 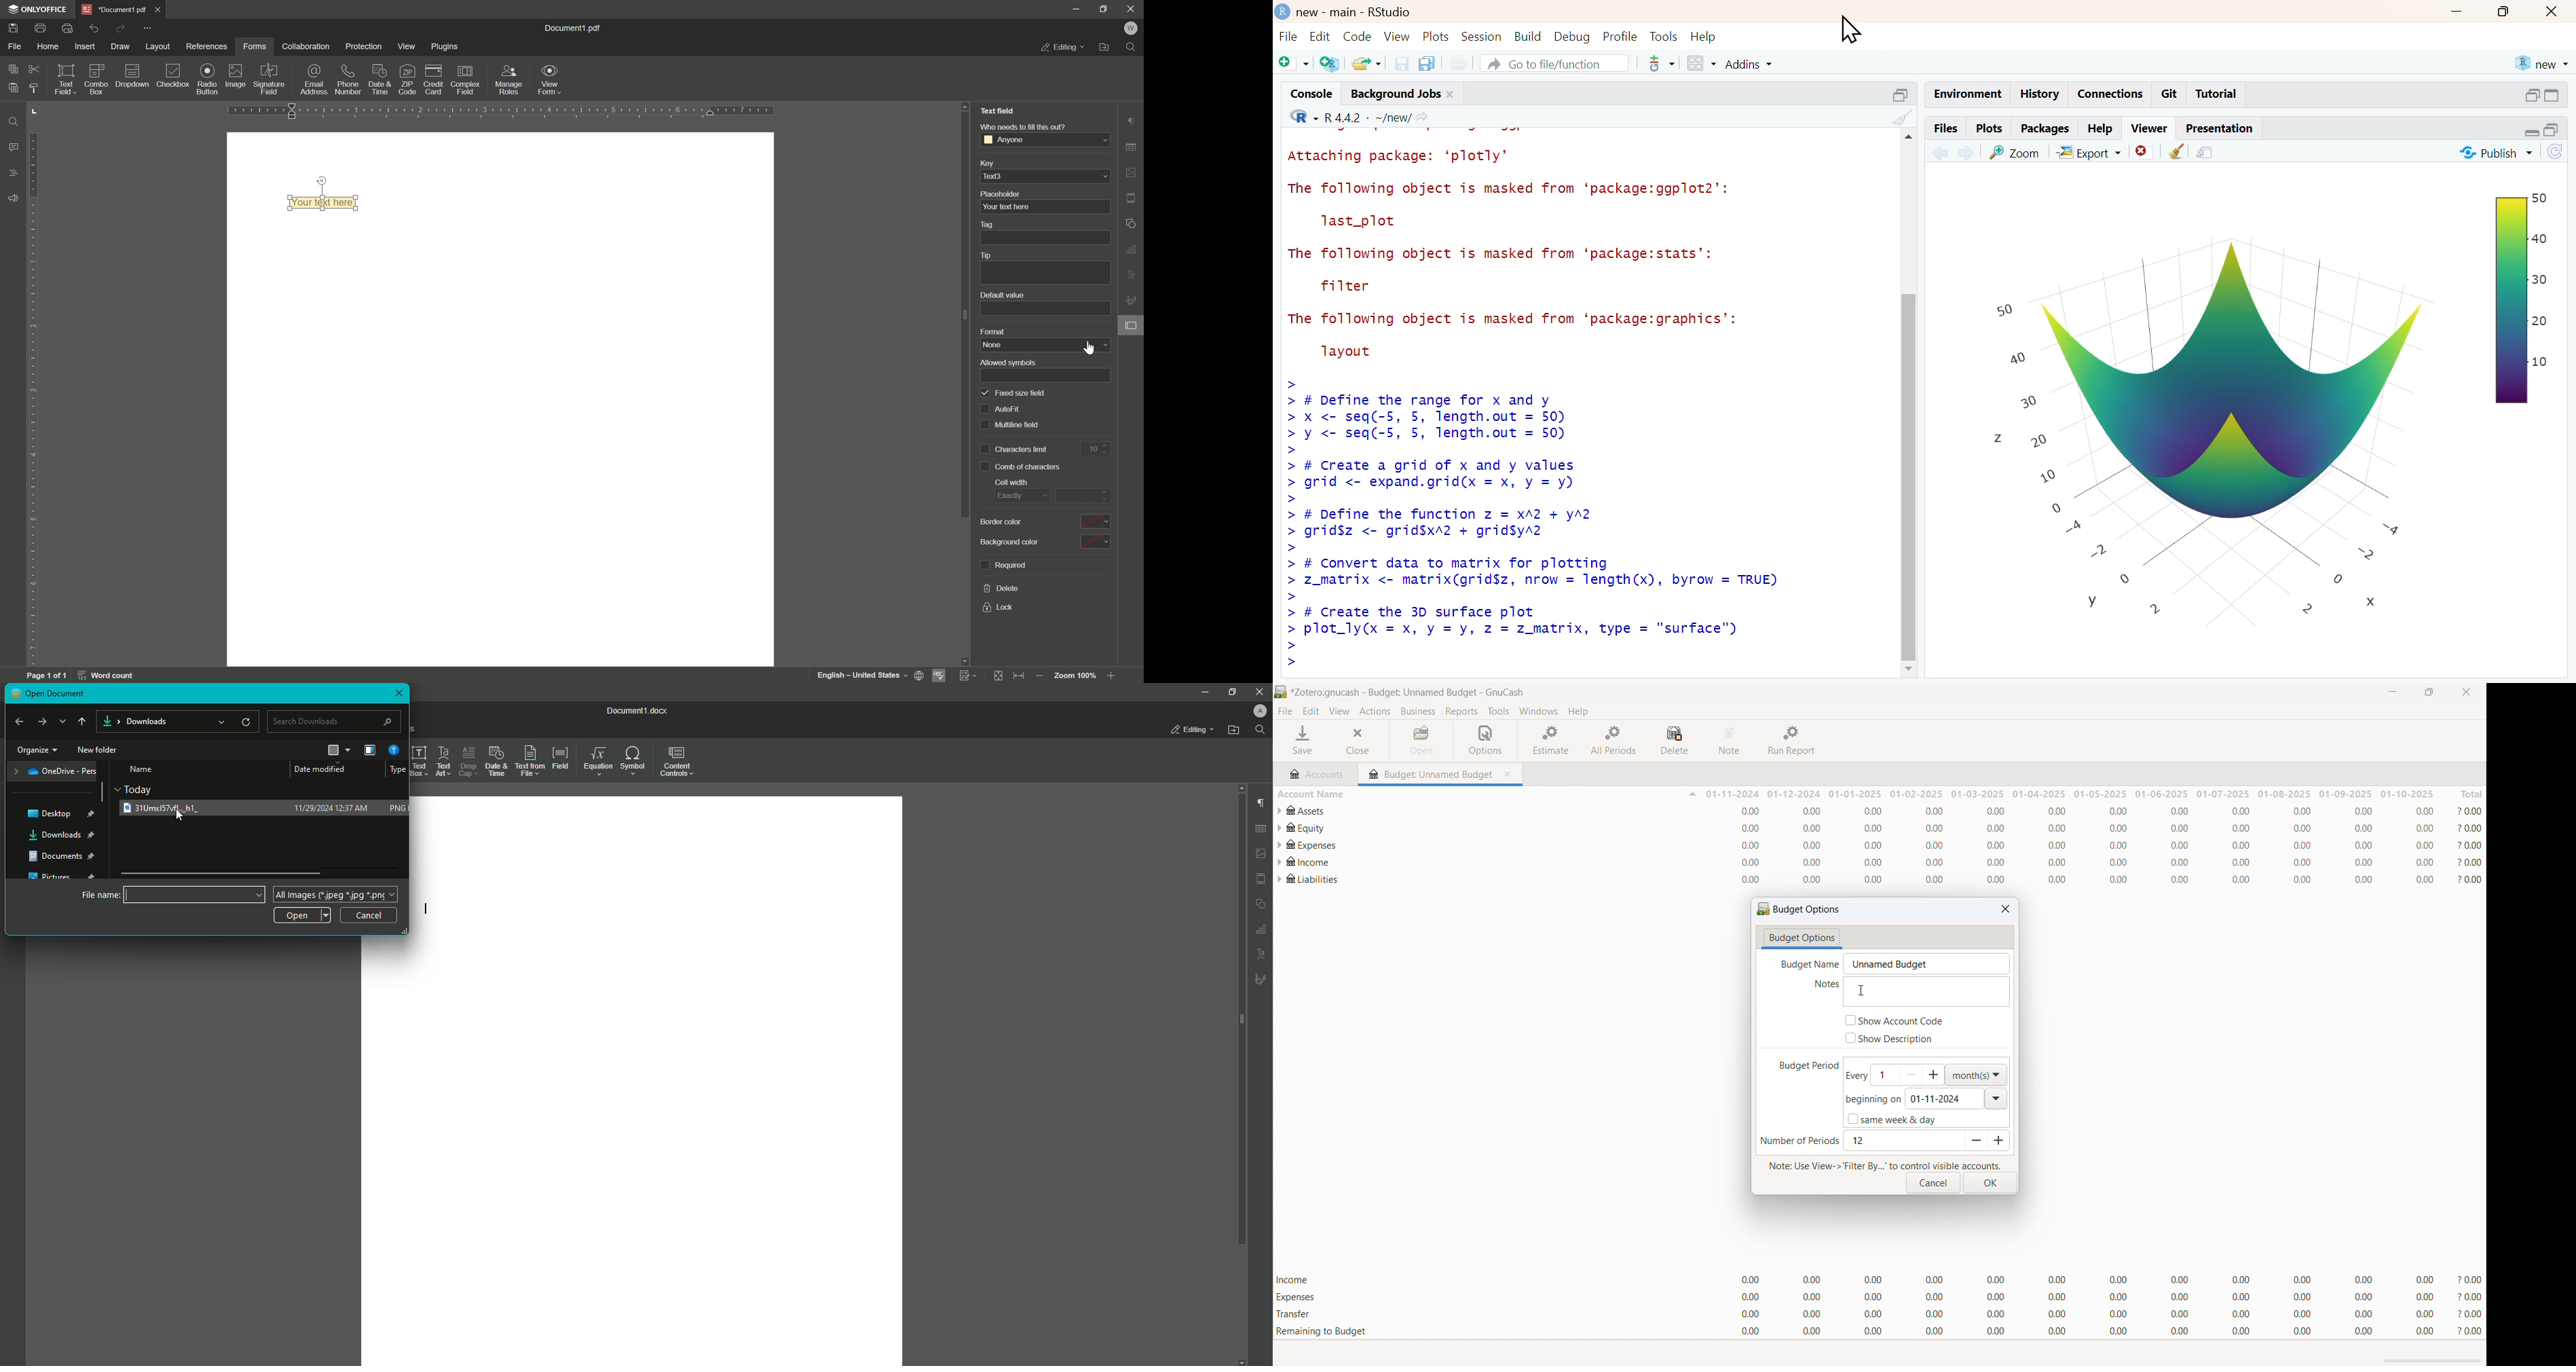 I want to click on minimize, so click(x=2457, y=10).